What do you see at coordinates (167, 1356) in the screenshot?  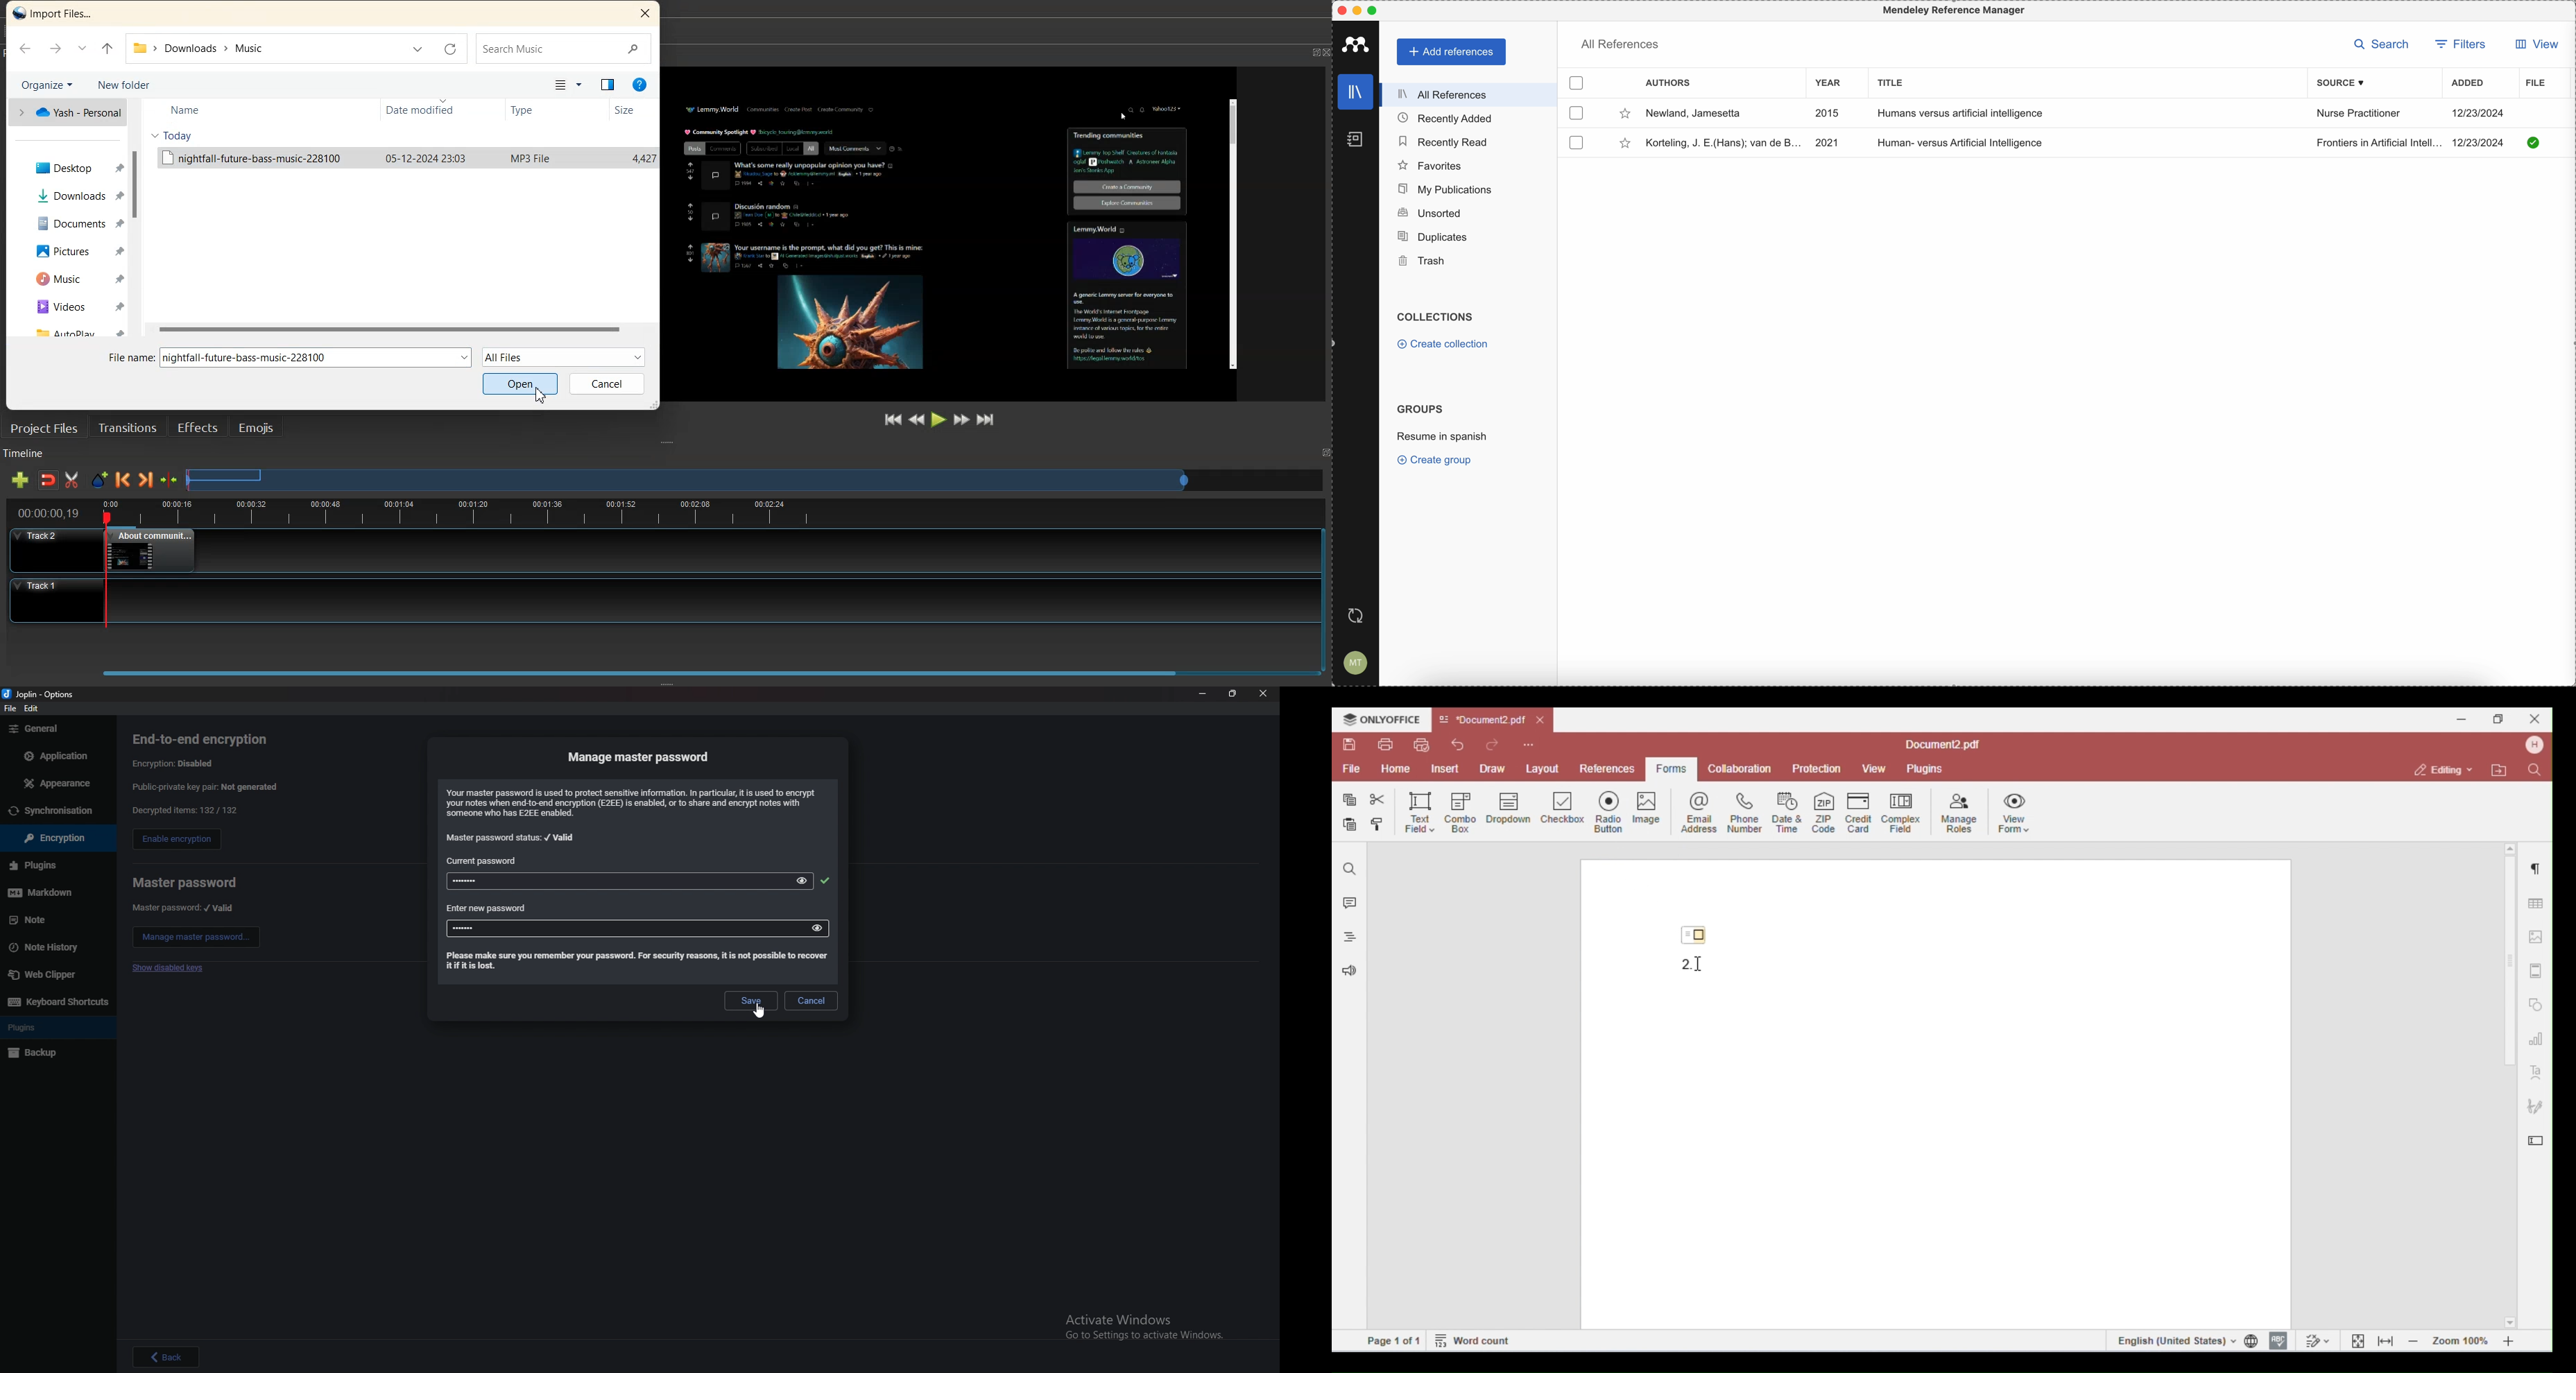 I see `back` at bounding box center [167, 1356].